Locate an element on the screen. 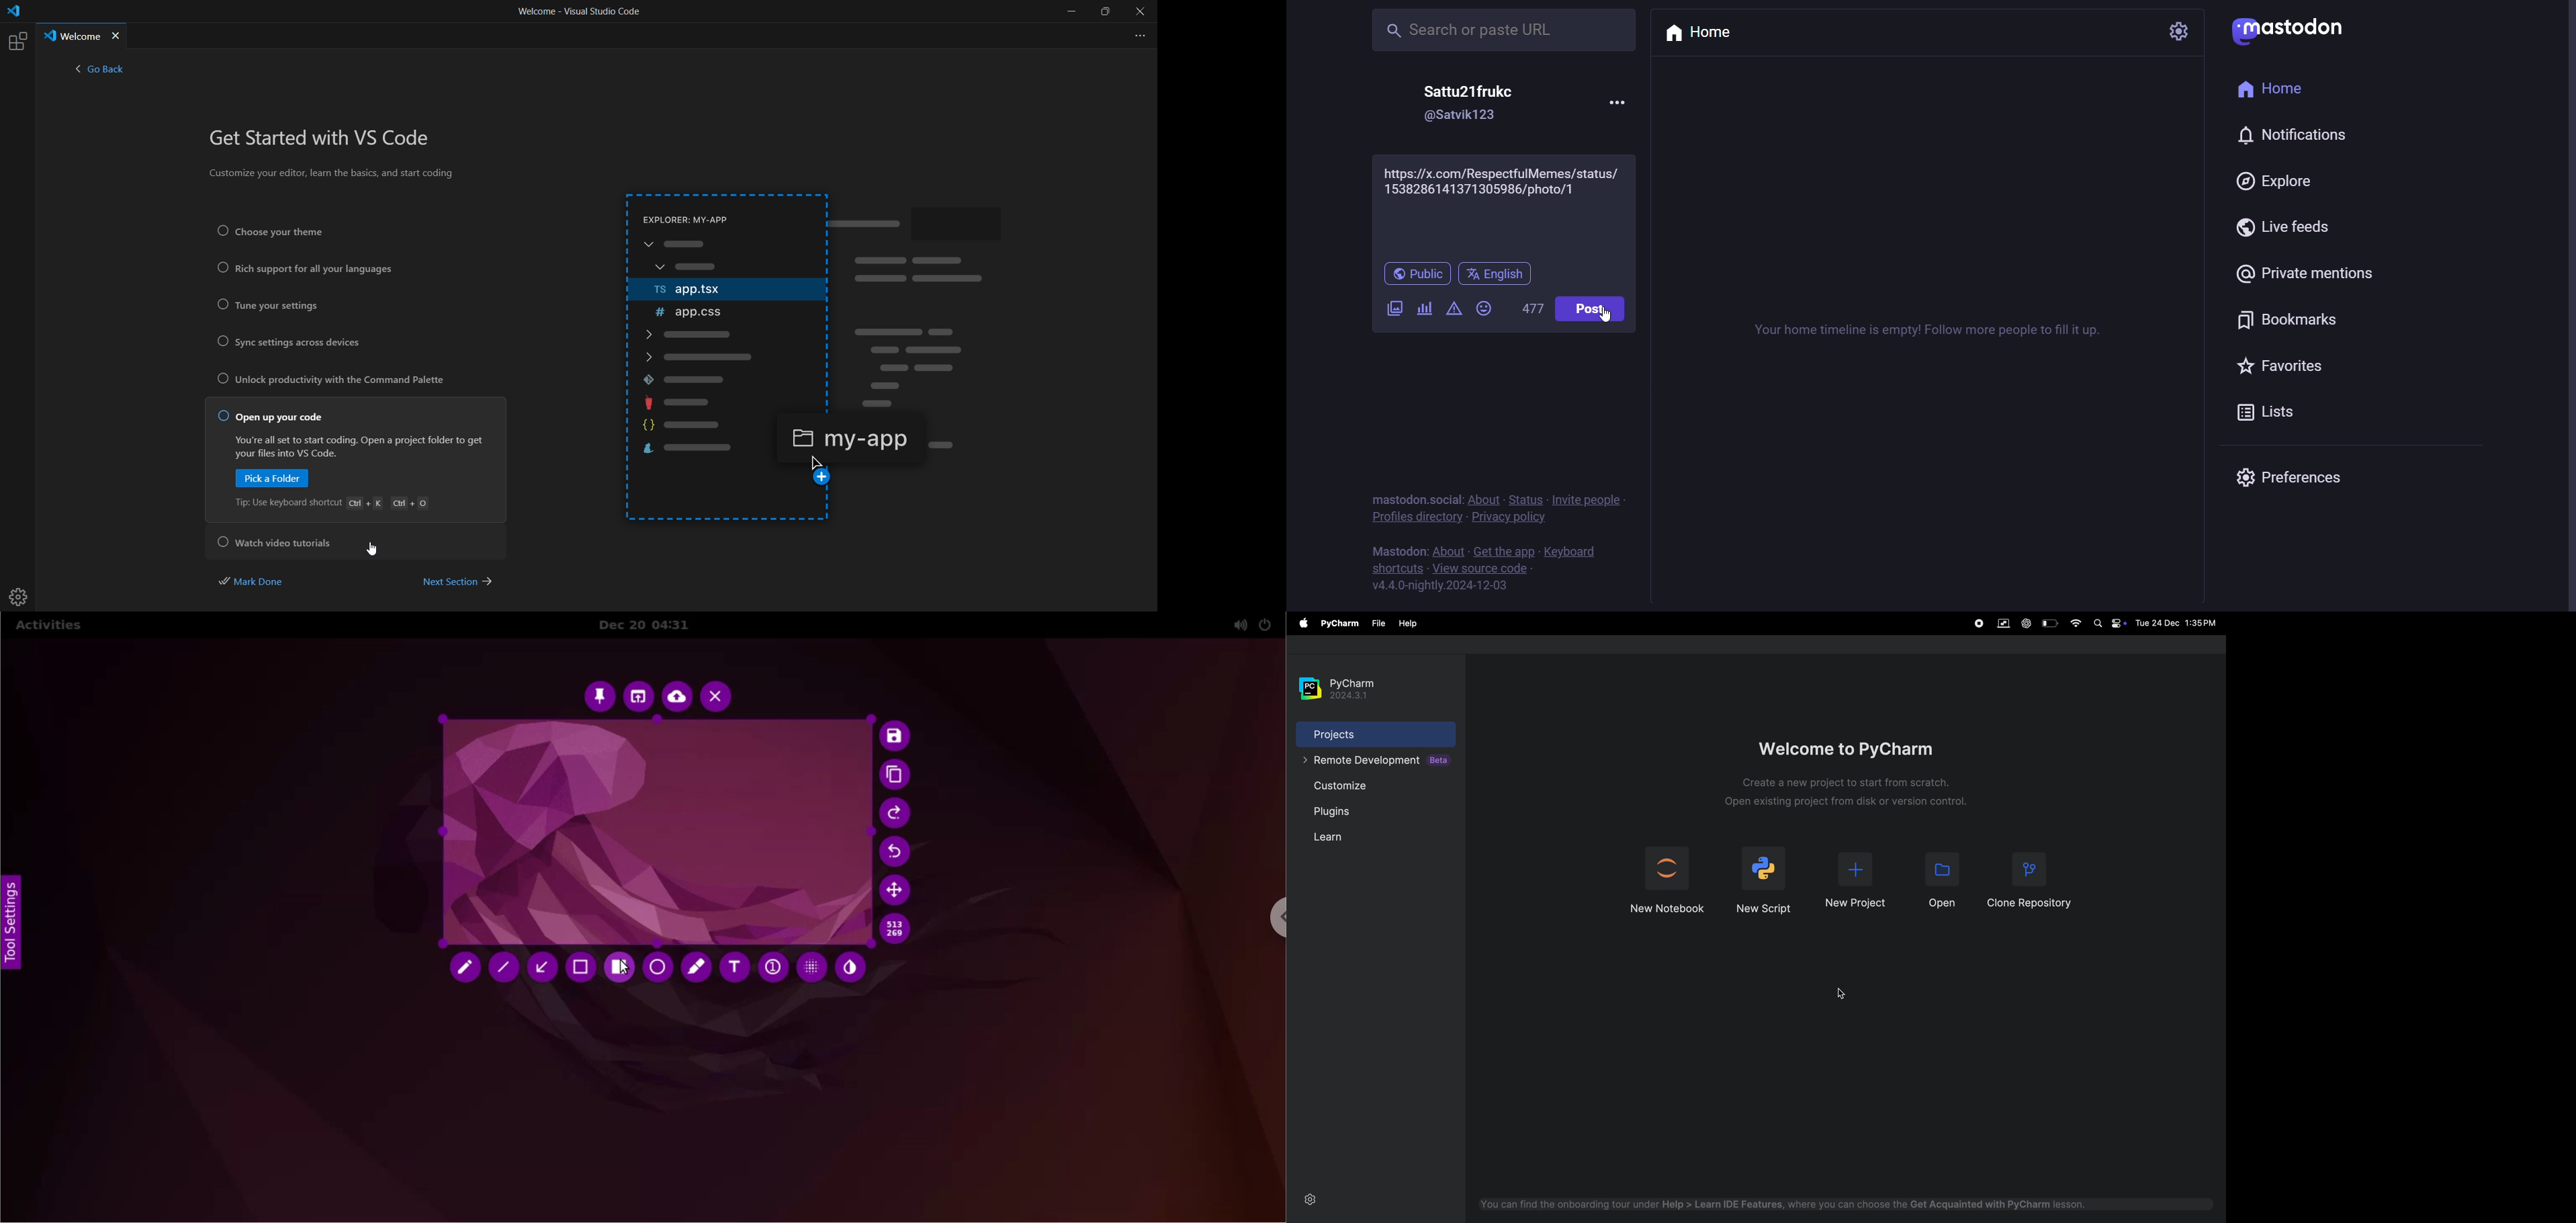 This screenshot has width=2576, height=1232. tip: use keyboard shortcut Ctrl + K Ctrl + 0 is located at coordinates (336, 504).